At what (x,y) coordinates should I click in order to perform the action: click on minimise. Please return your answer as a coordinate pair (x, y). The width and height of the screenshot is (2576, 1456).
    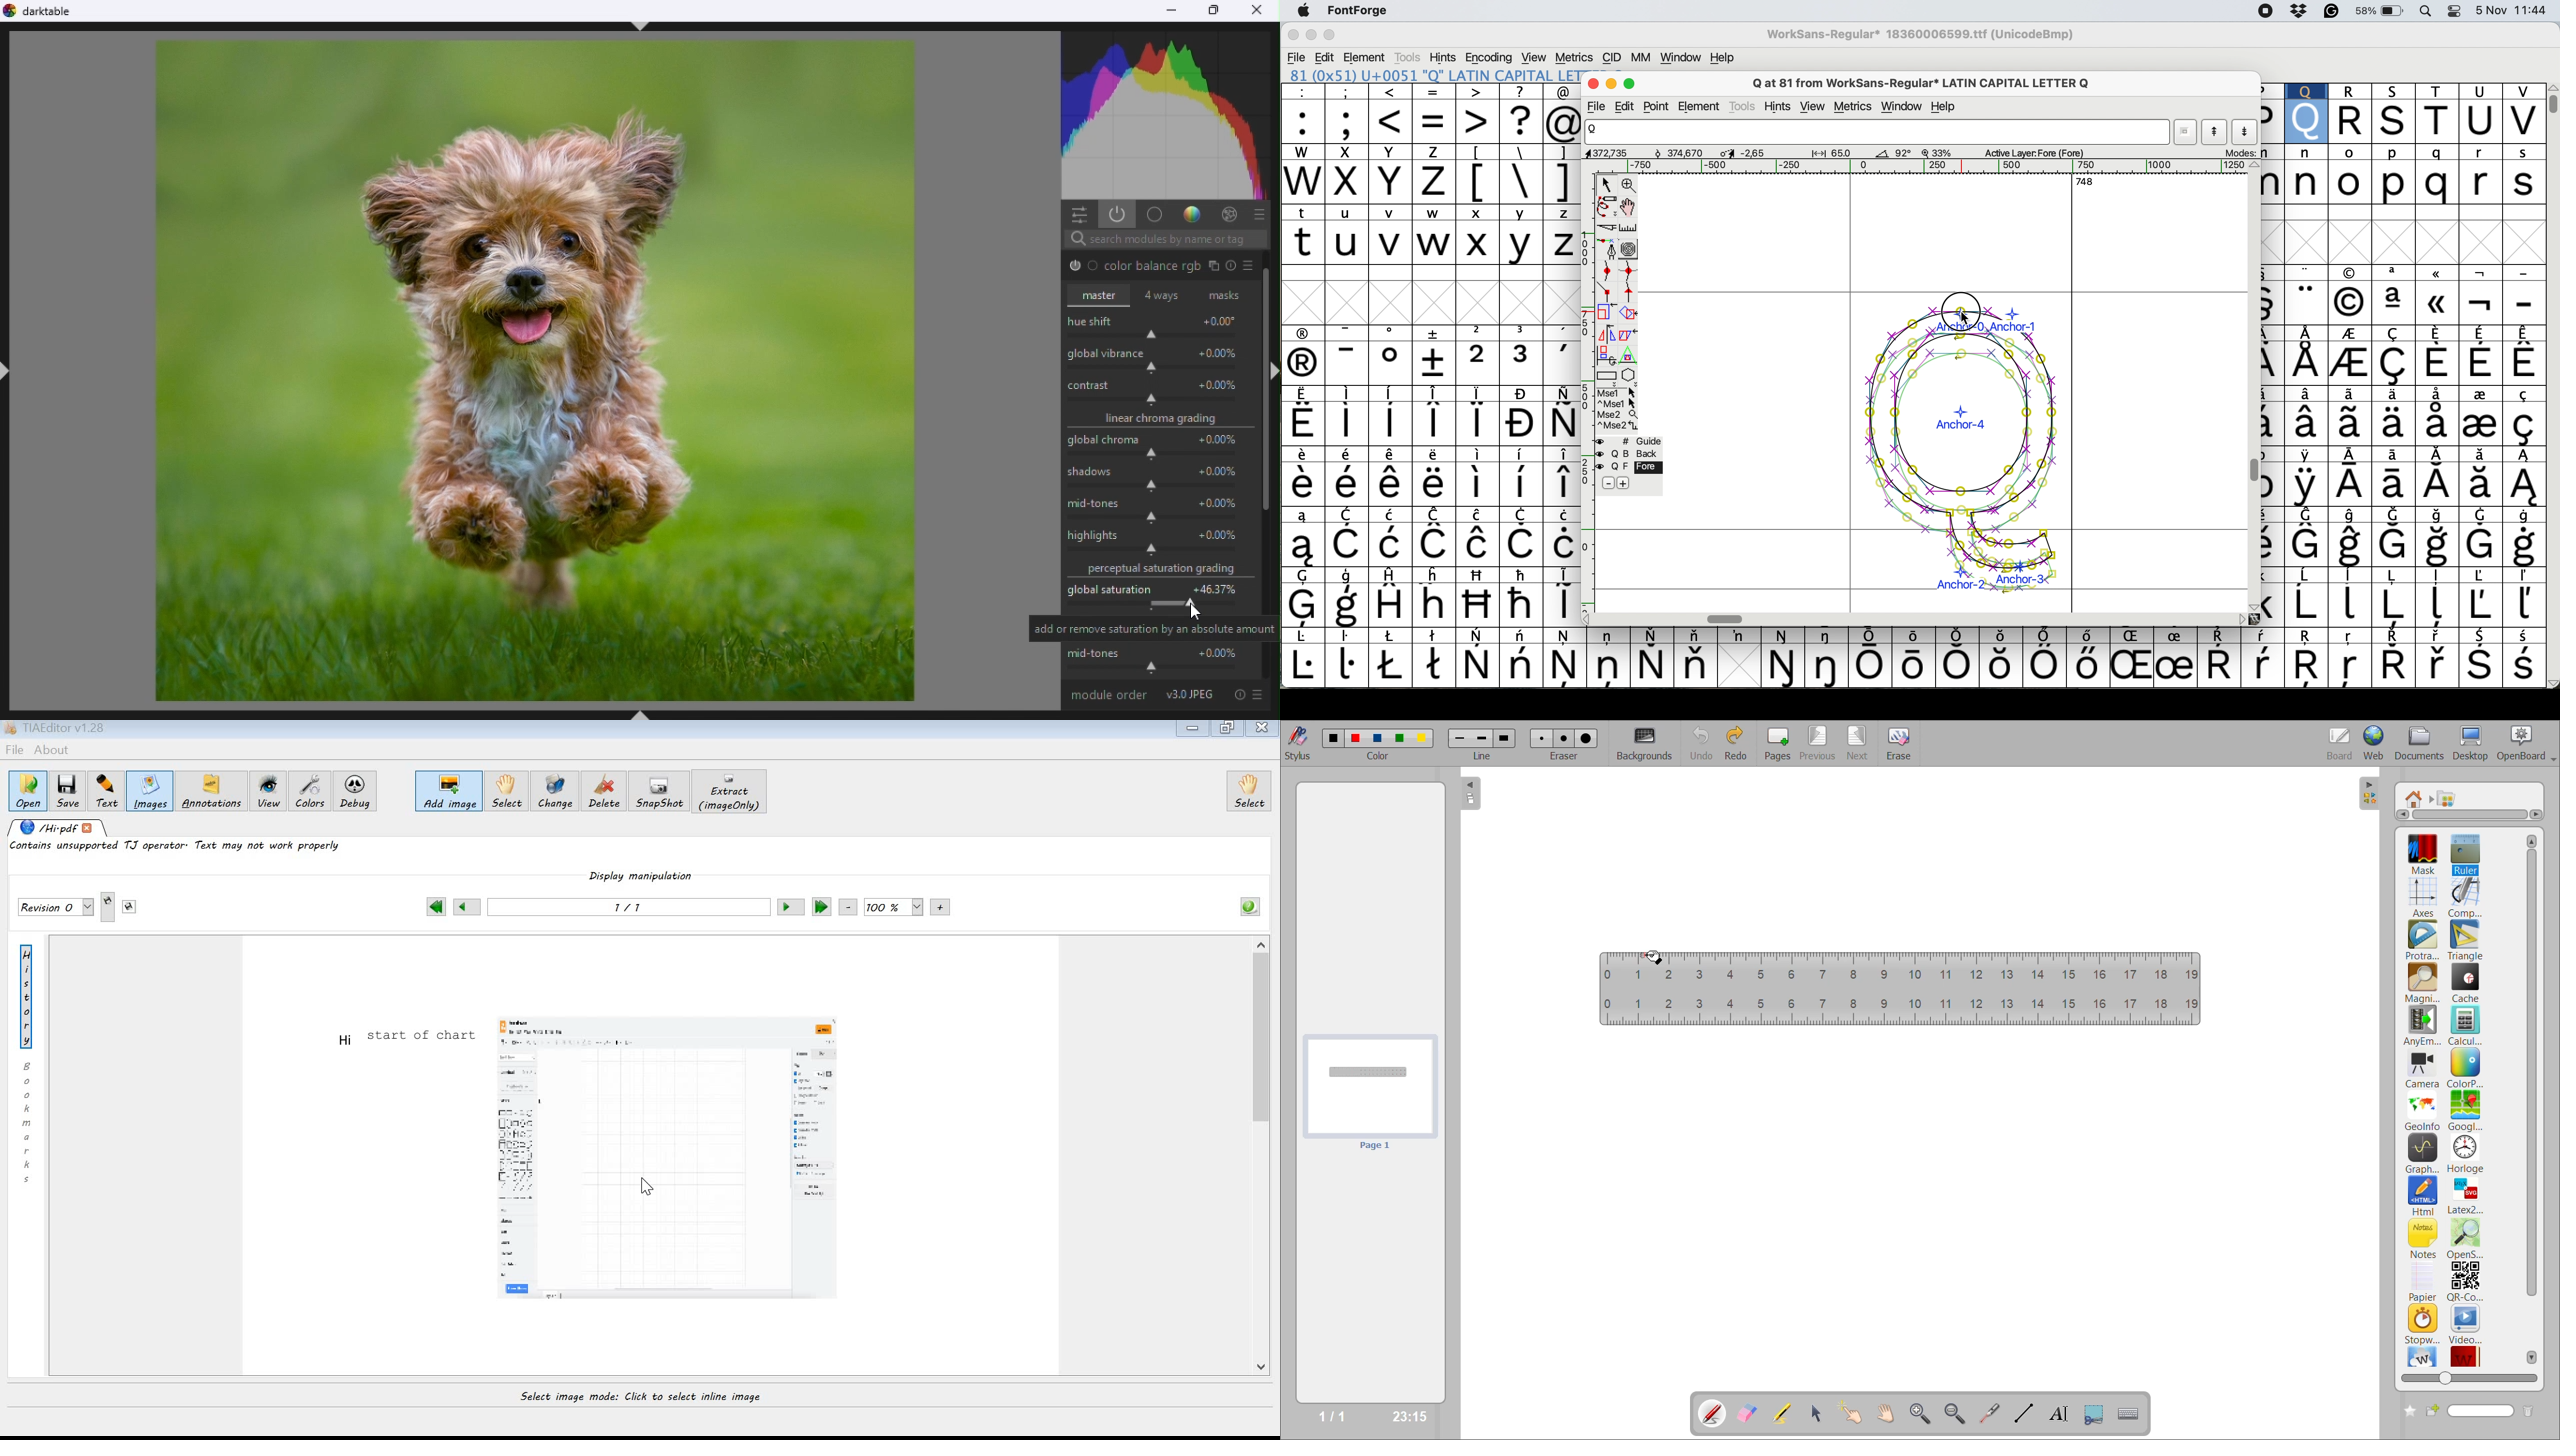
    Looking at the image, I should click on (1612, 84).